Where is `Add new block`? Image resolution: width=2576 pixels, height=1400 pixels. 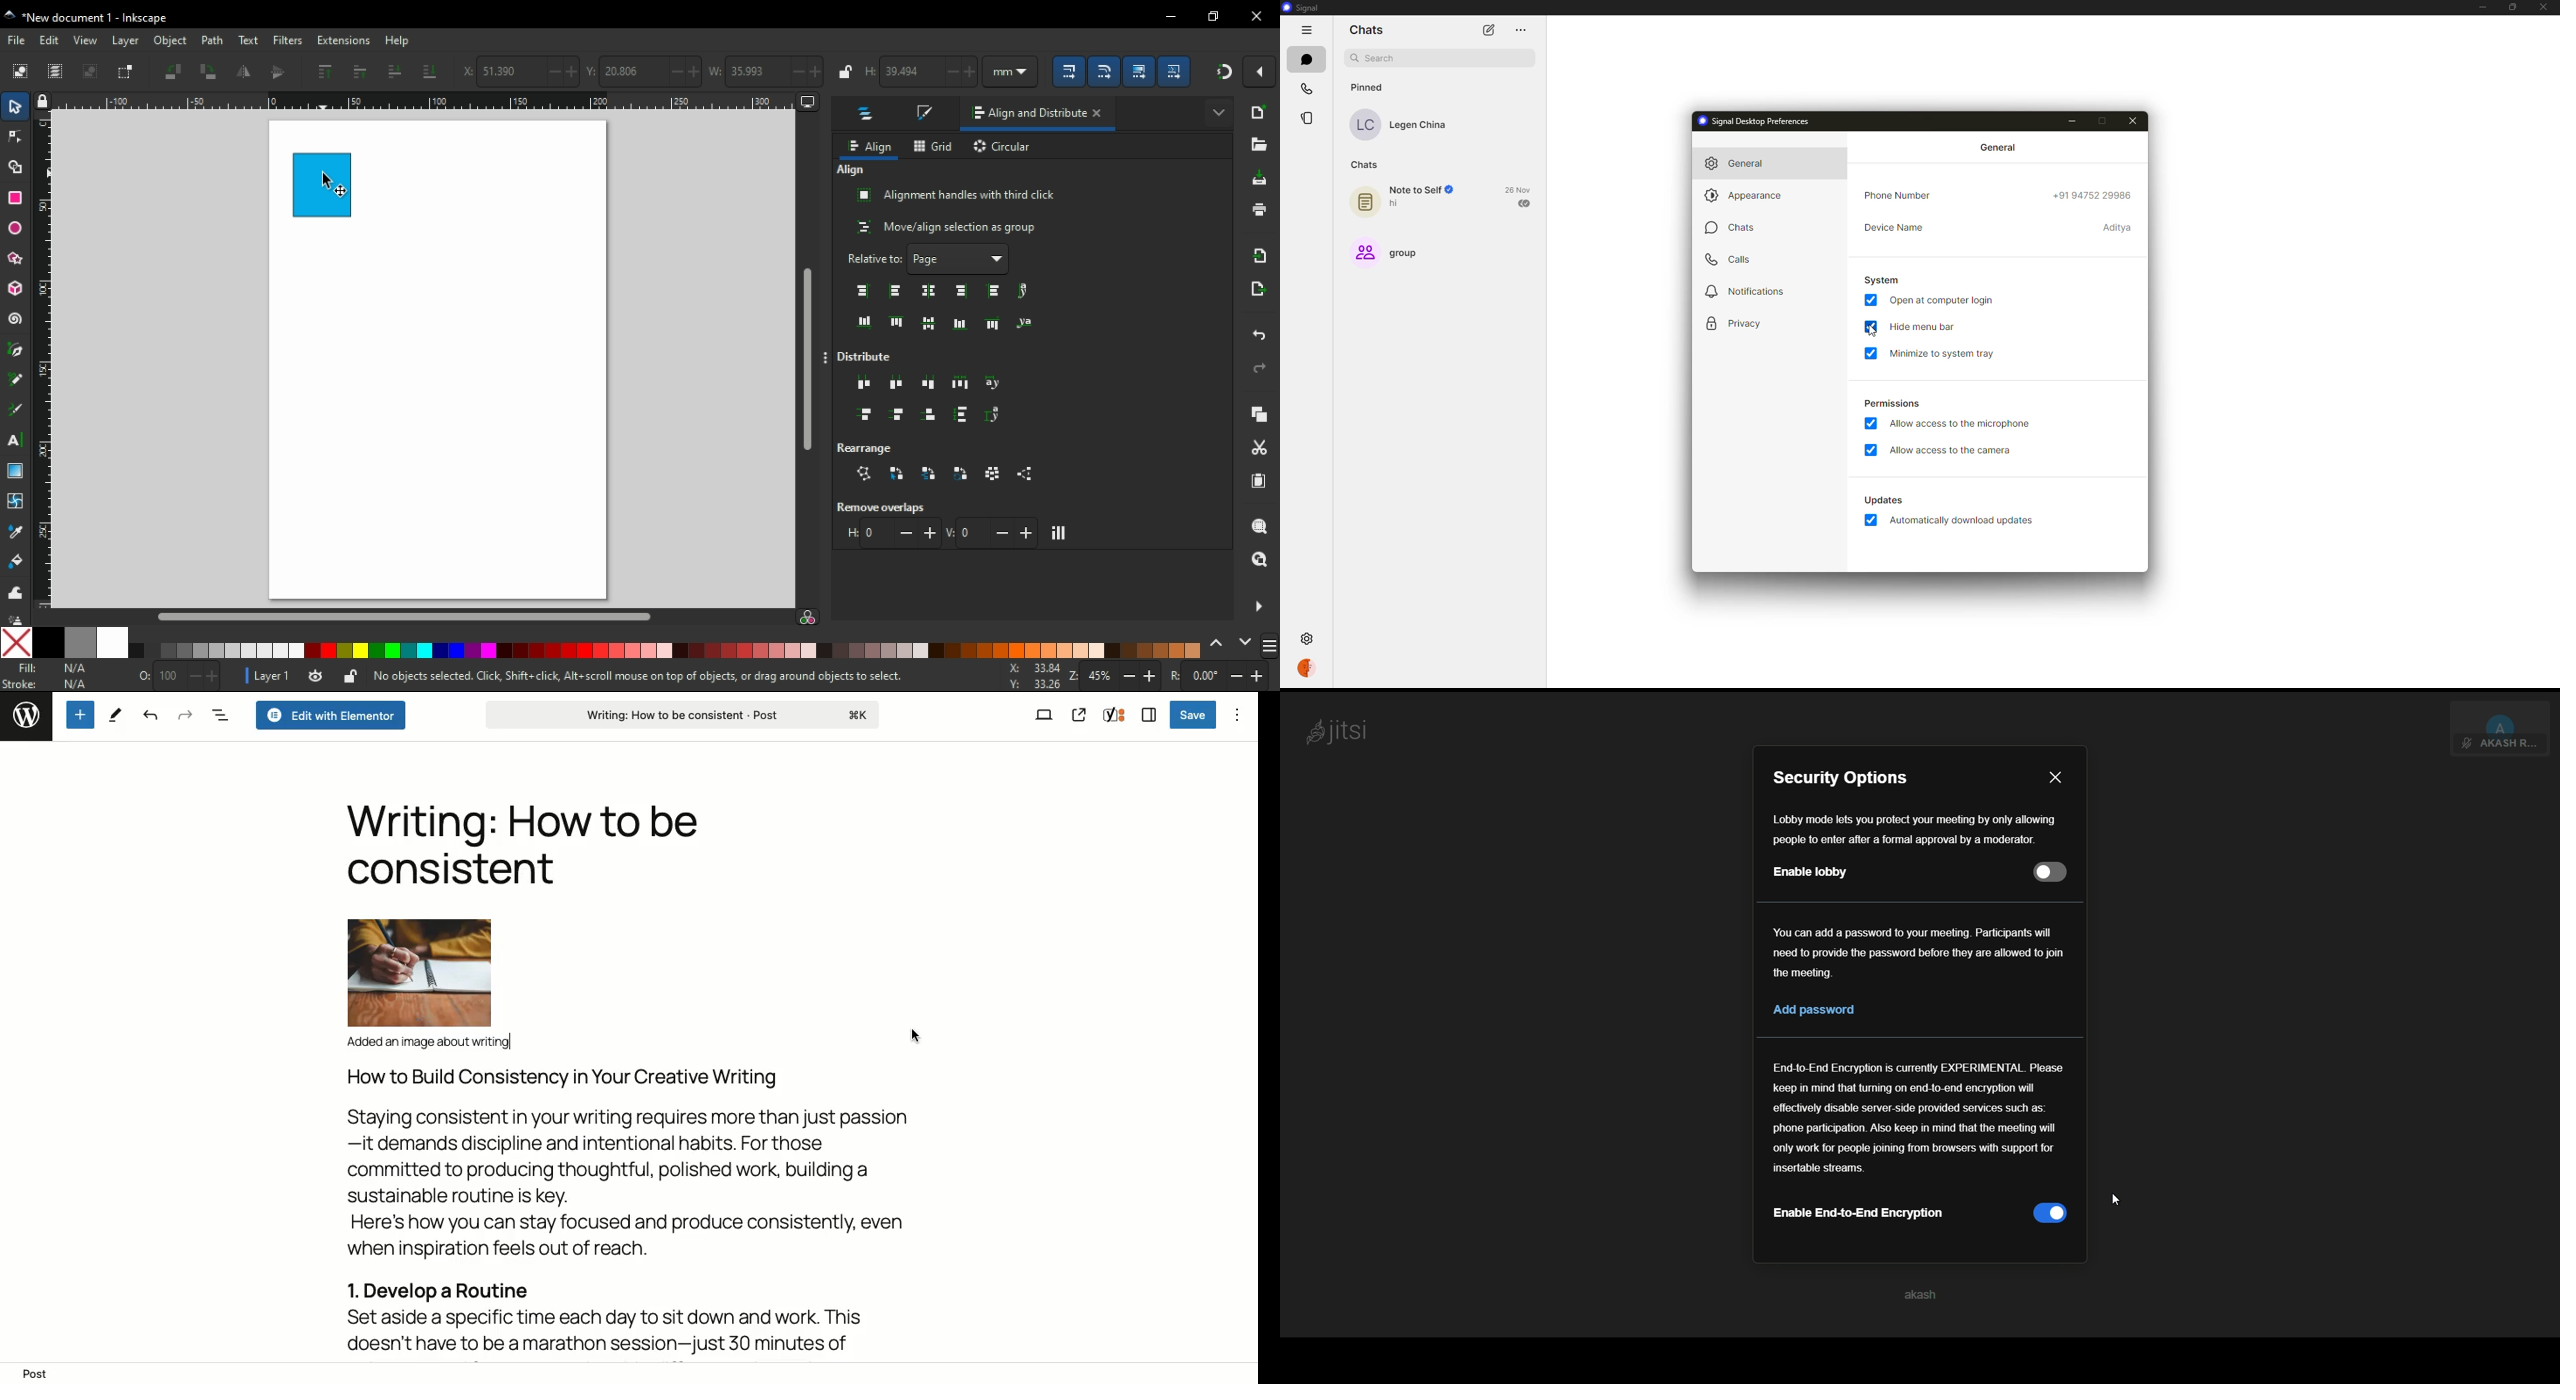 Add new block is located at coordinates (80, 714).